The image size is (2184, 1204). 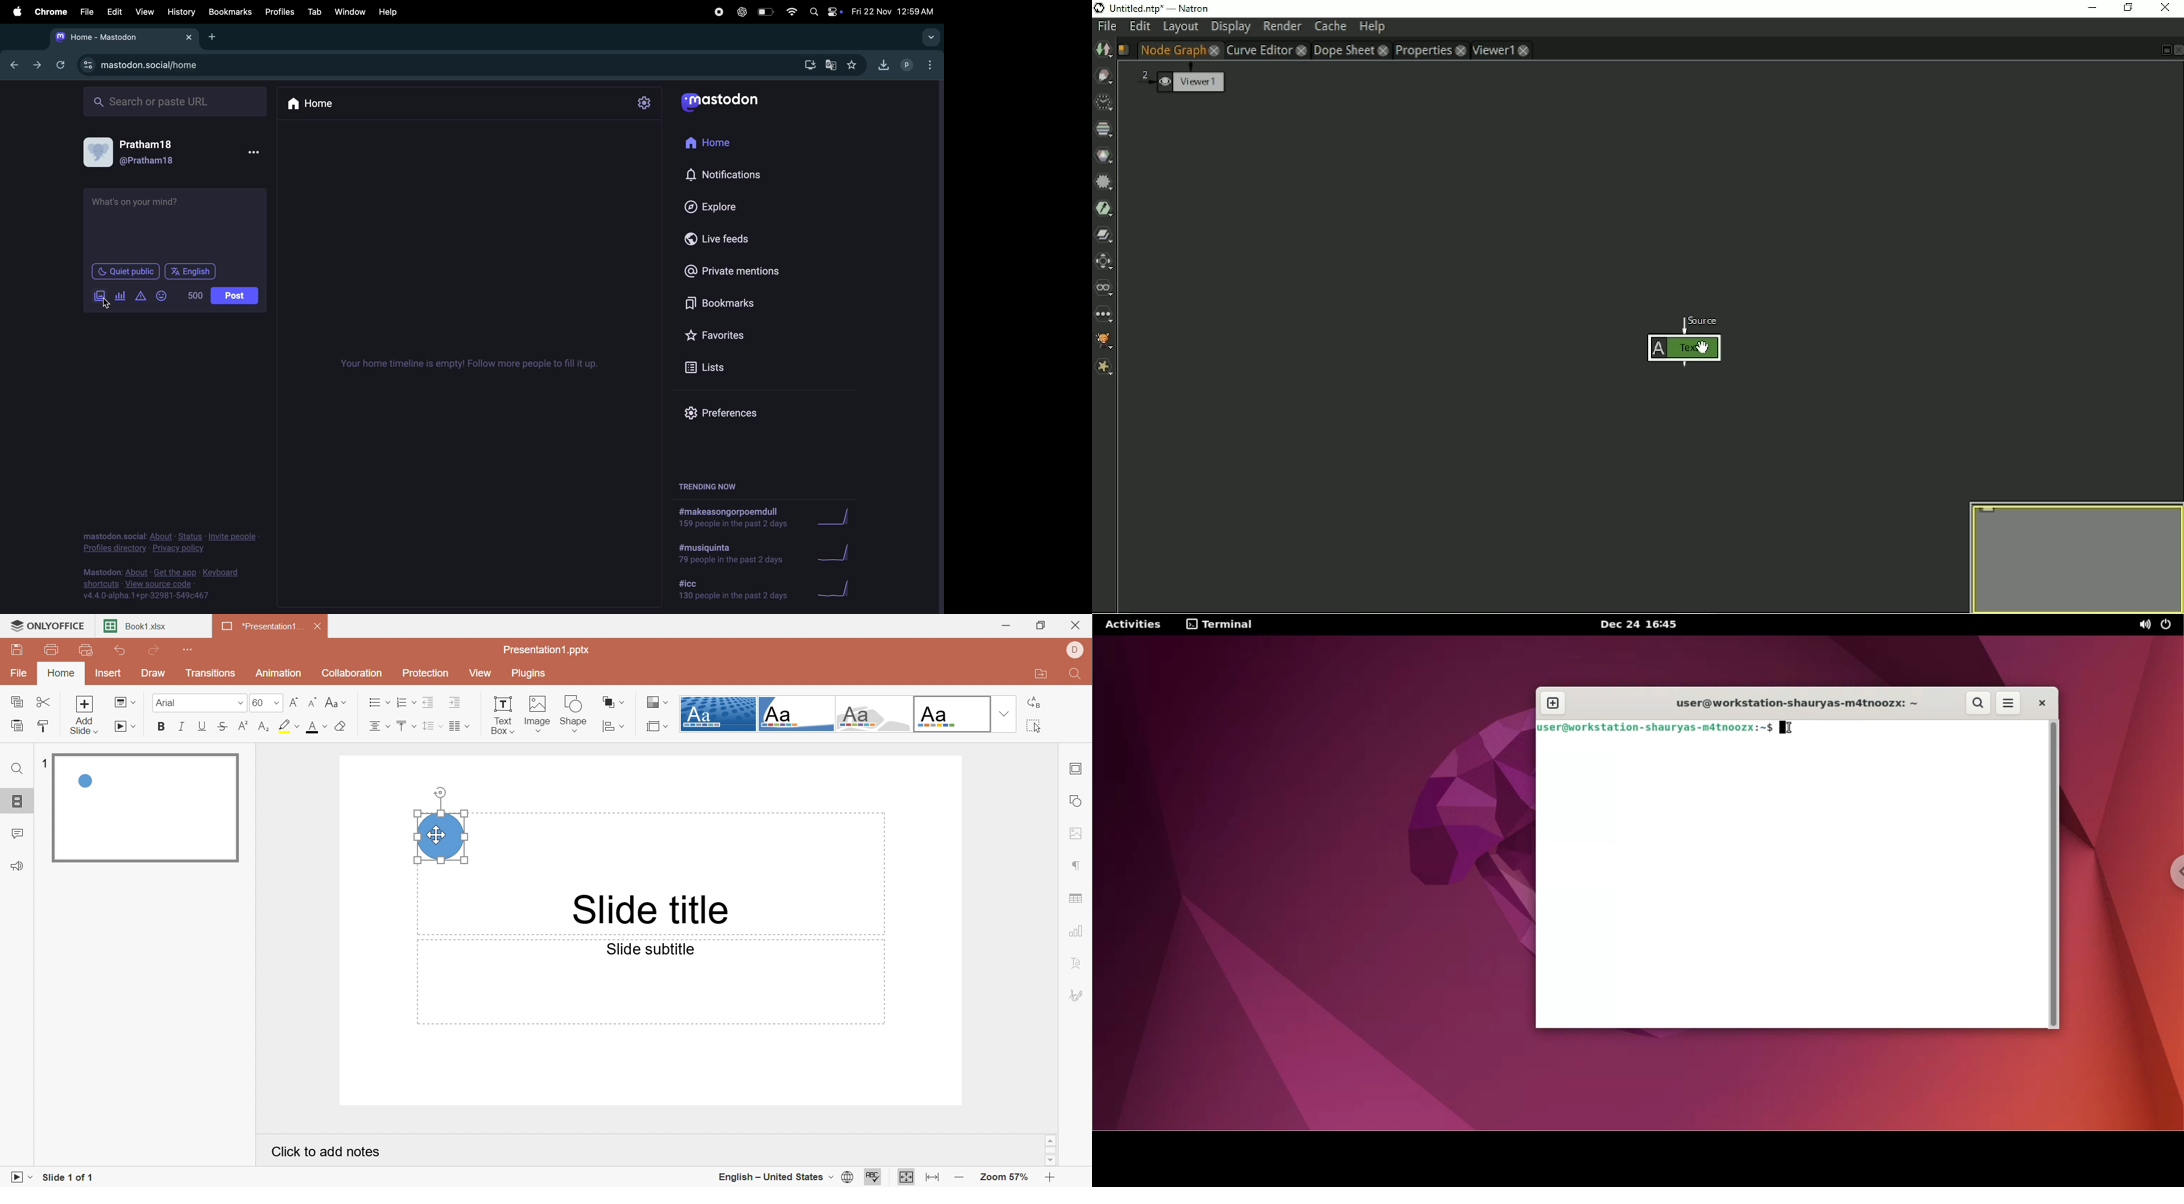 I want to click on Pratham18, so click(x=148, y=143).